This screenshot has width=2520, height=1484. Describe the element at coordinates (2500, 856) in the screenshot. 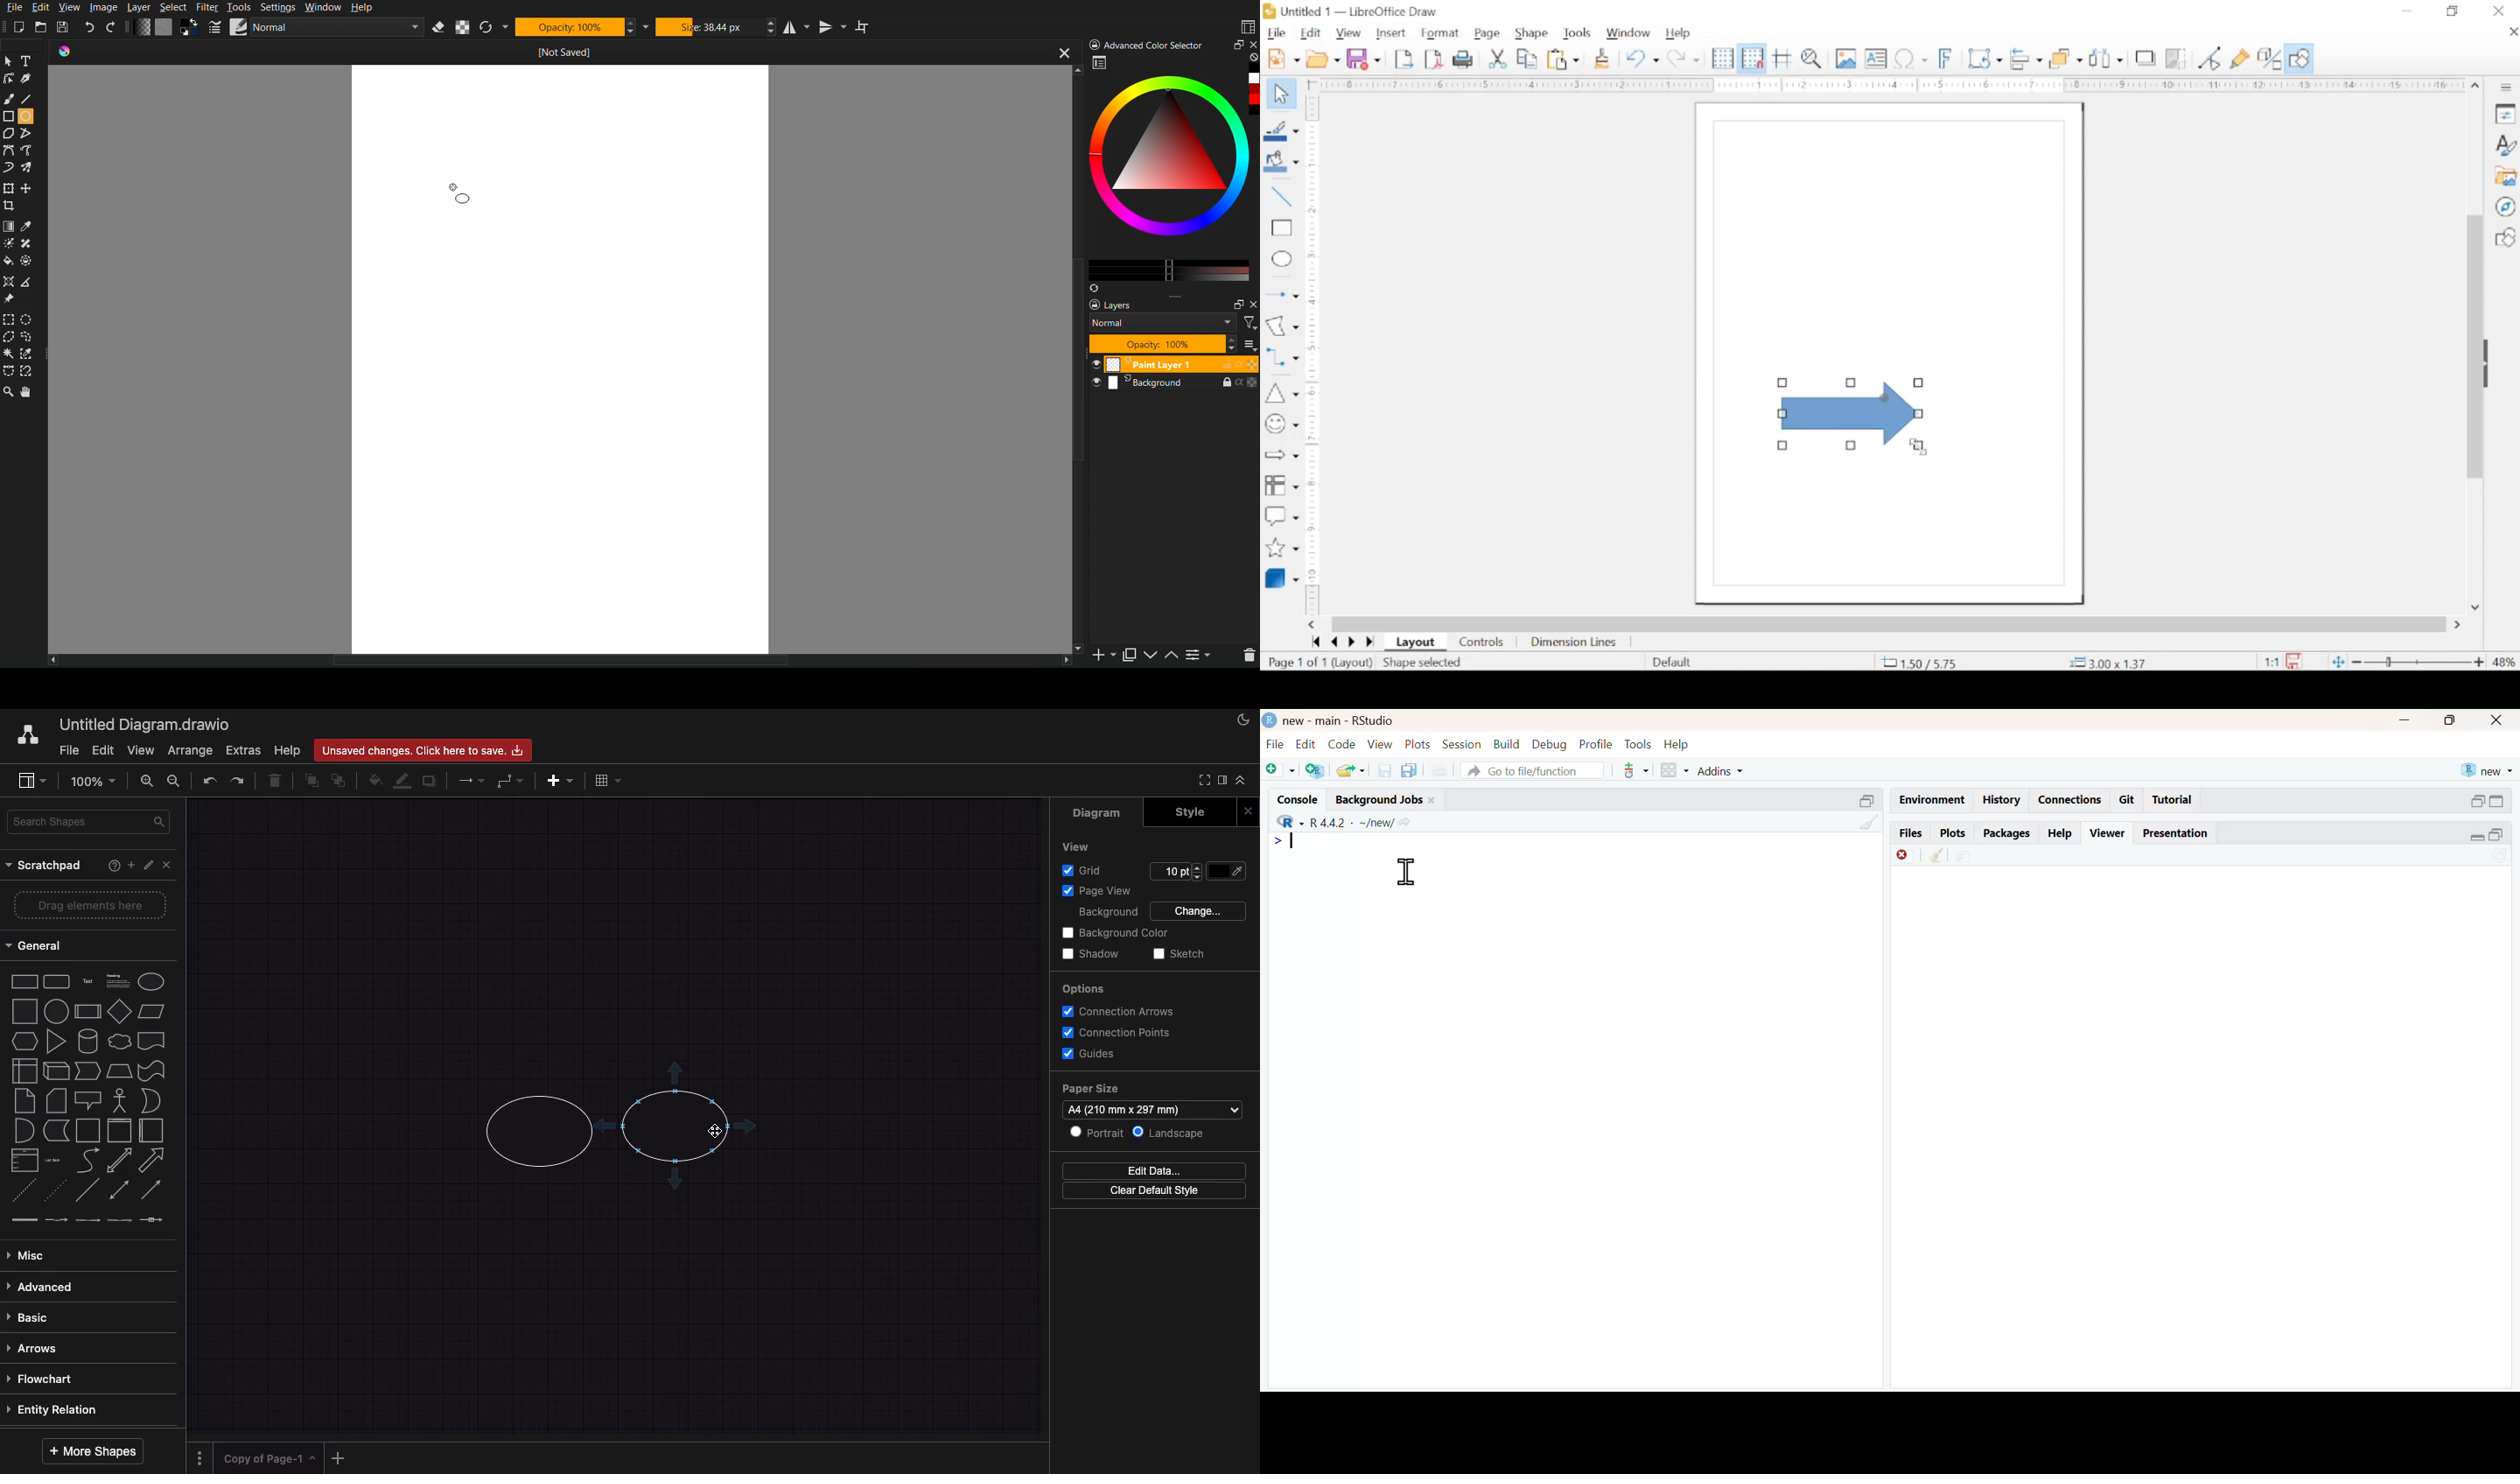

I see `sync` at that location.